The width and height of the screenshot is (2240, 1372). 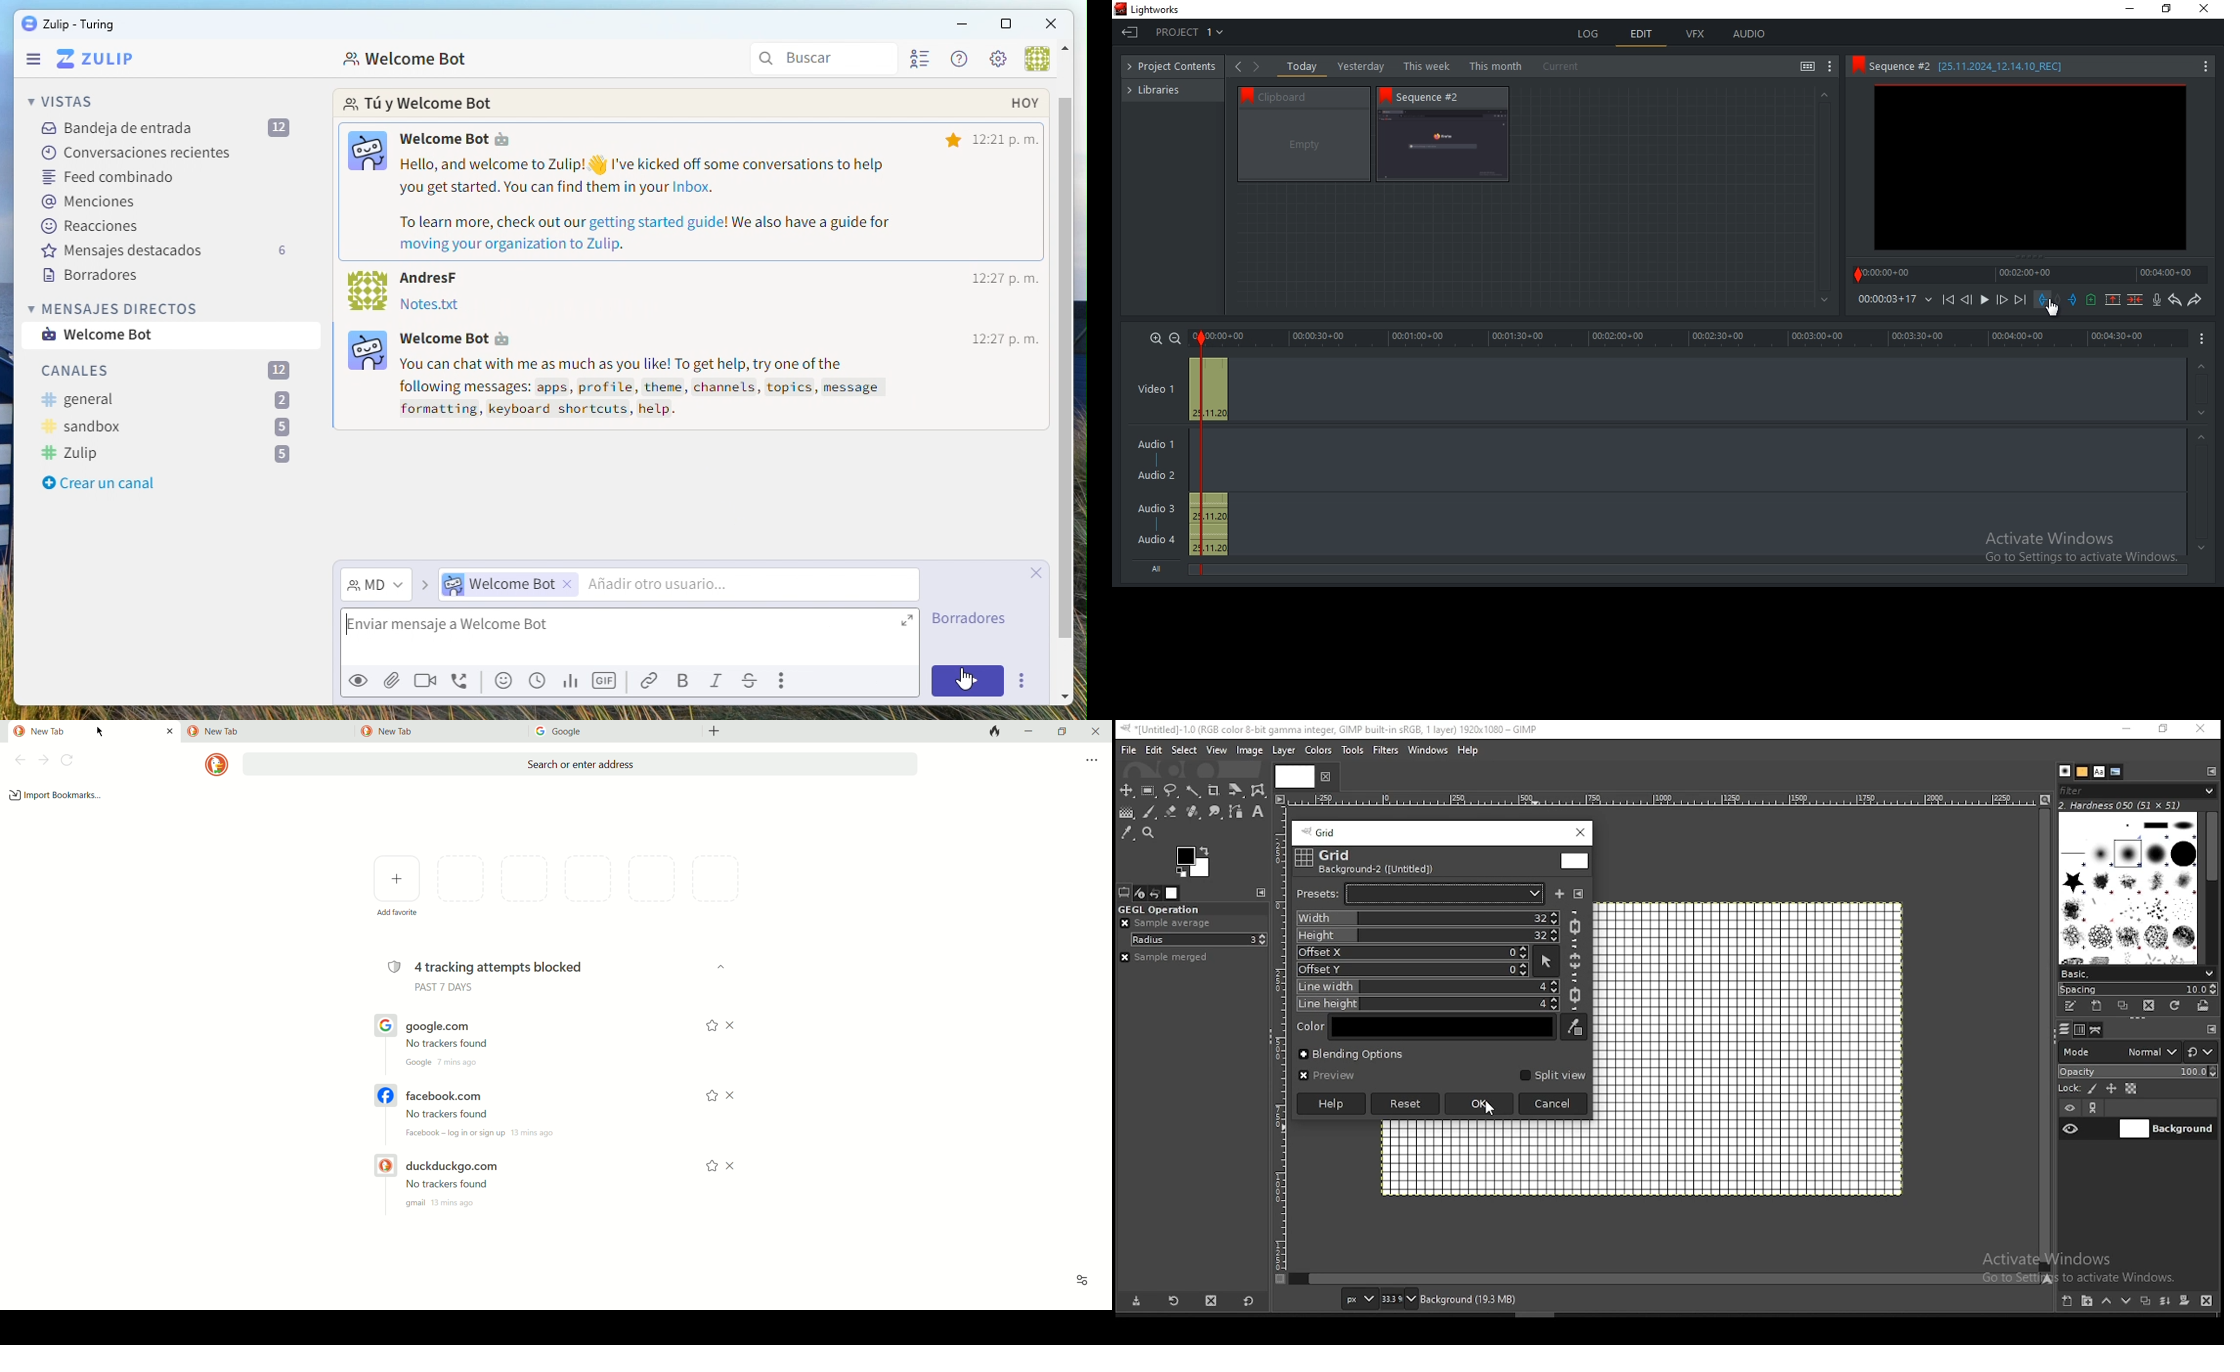 I want to click on verticalscroll bar, so click(x=1669, y=1279).